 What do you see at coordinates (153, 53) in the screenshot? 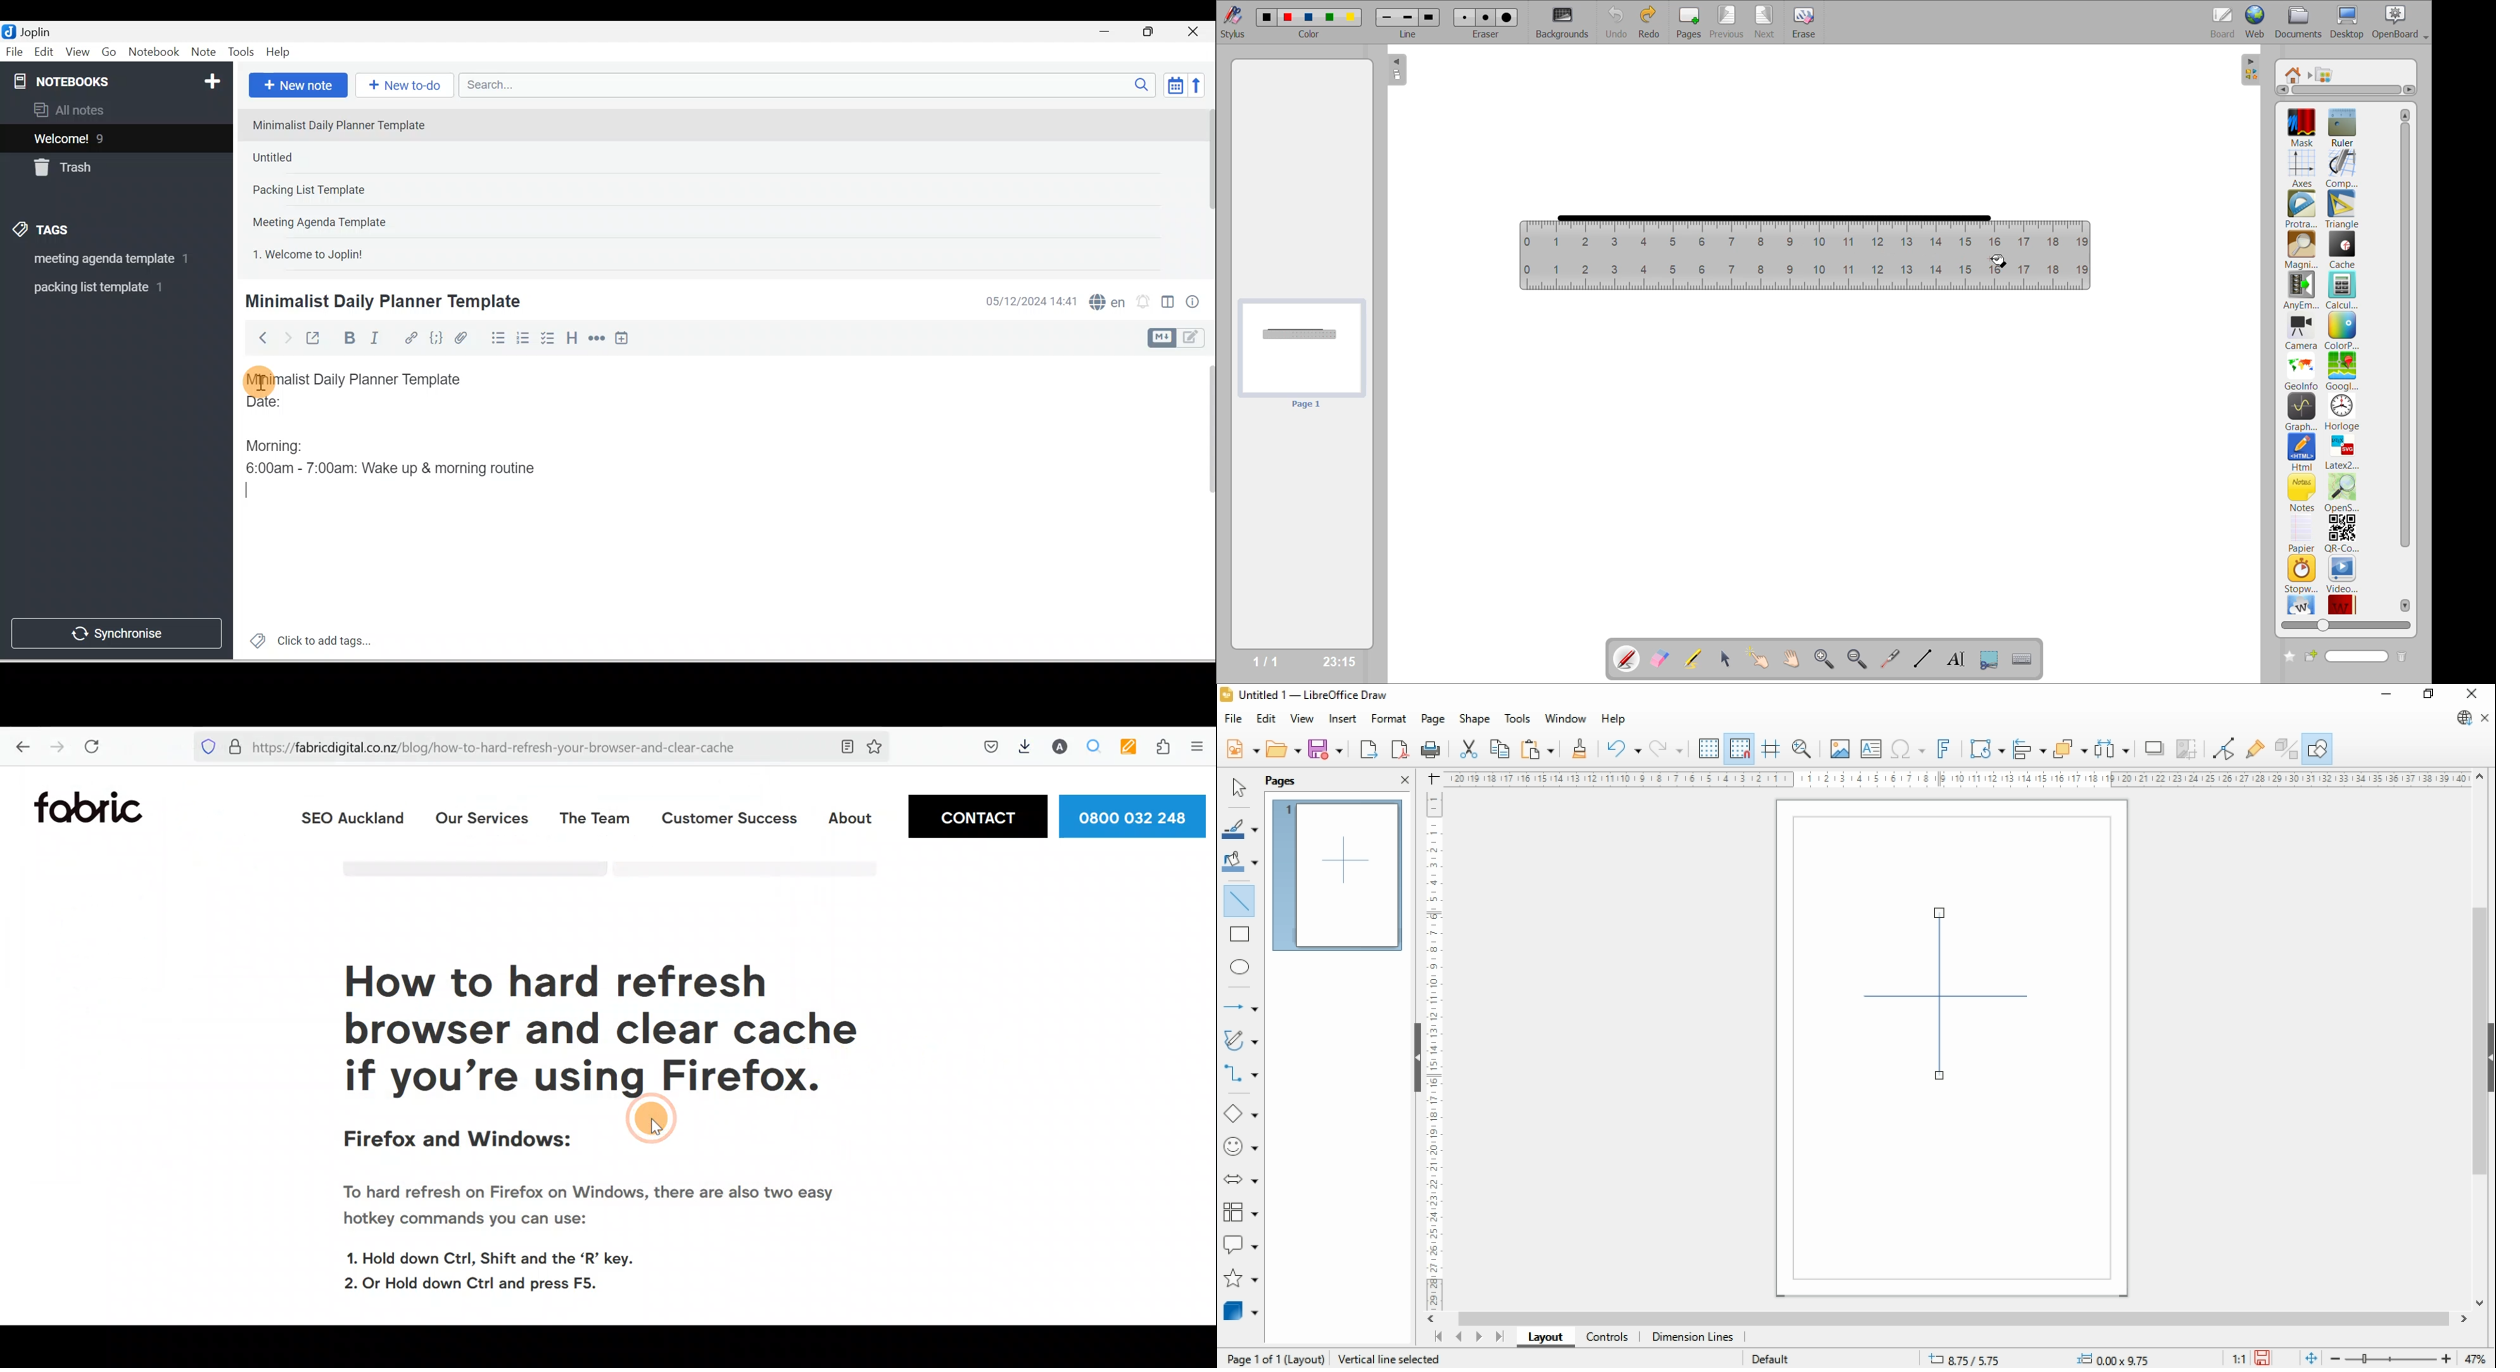
I see `Notebook` at bounding box center [153, 53].